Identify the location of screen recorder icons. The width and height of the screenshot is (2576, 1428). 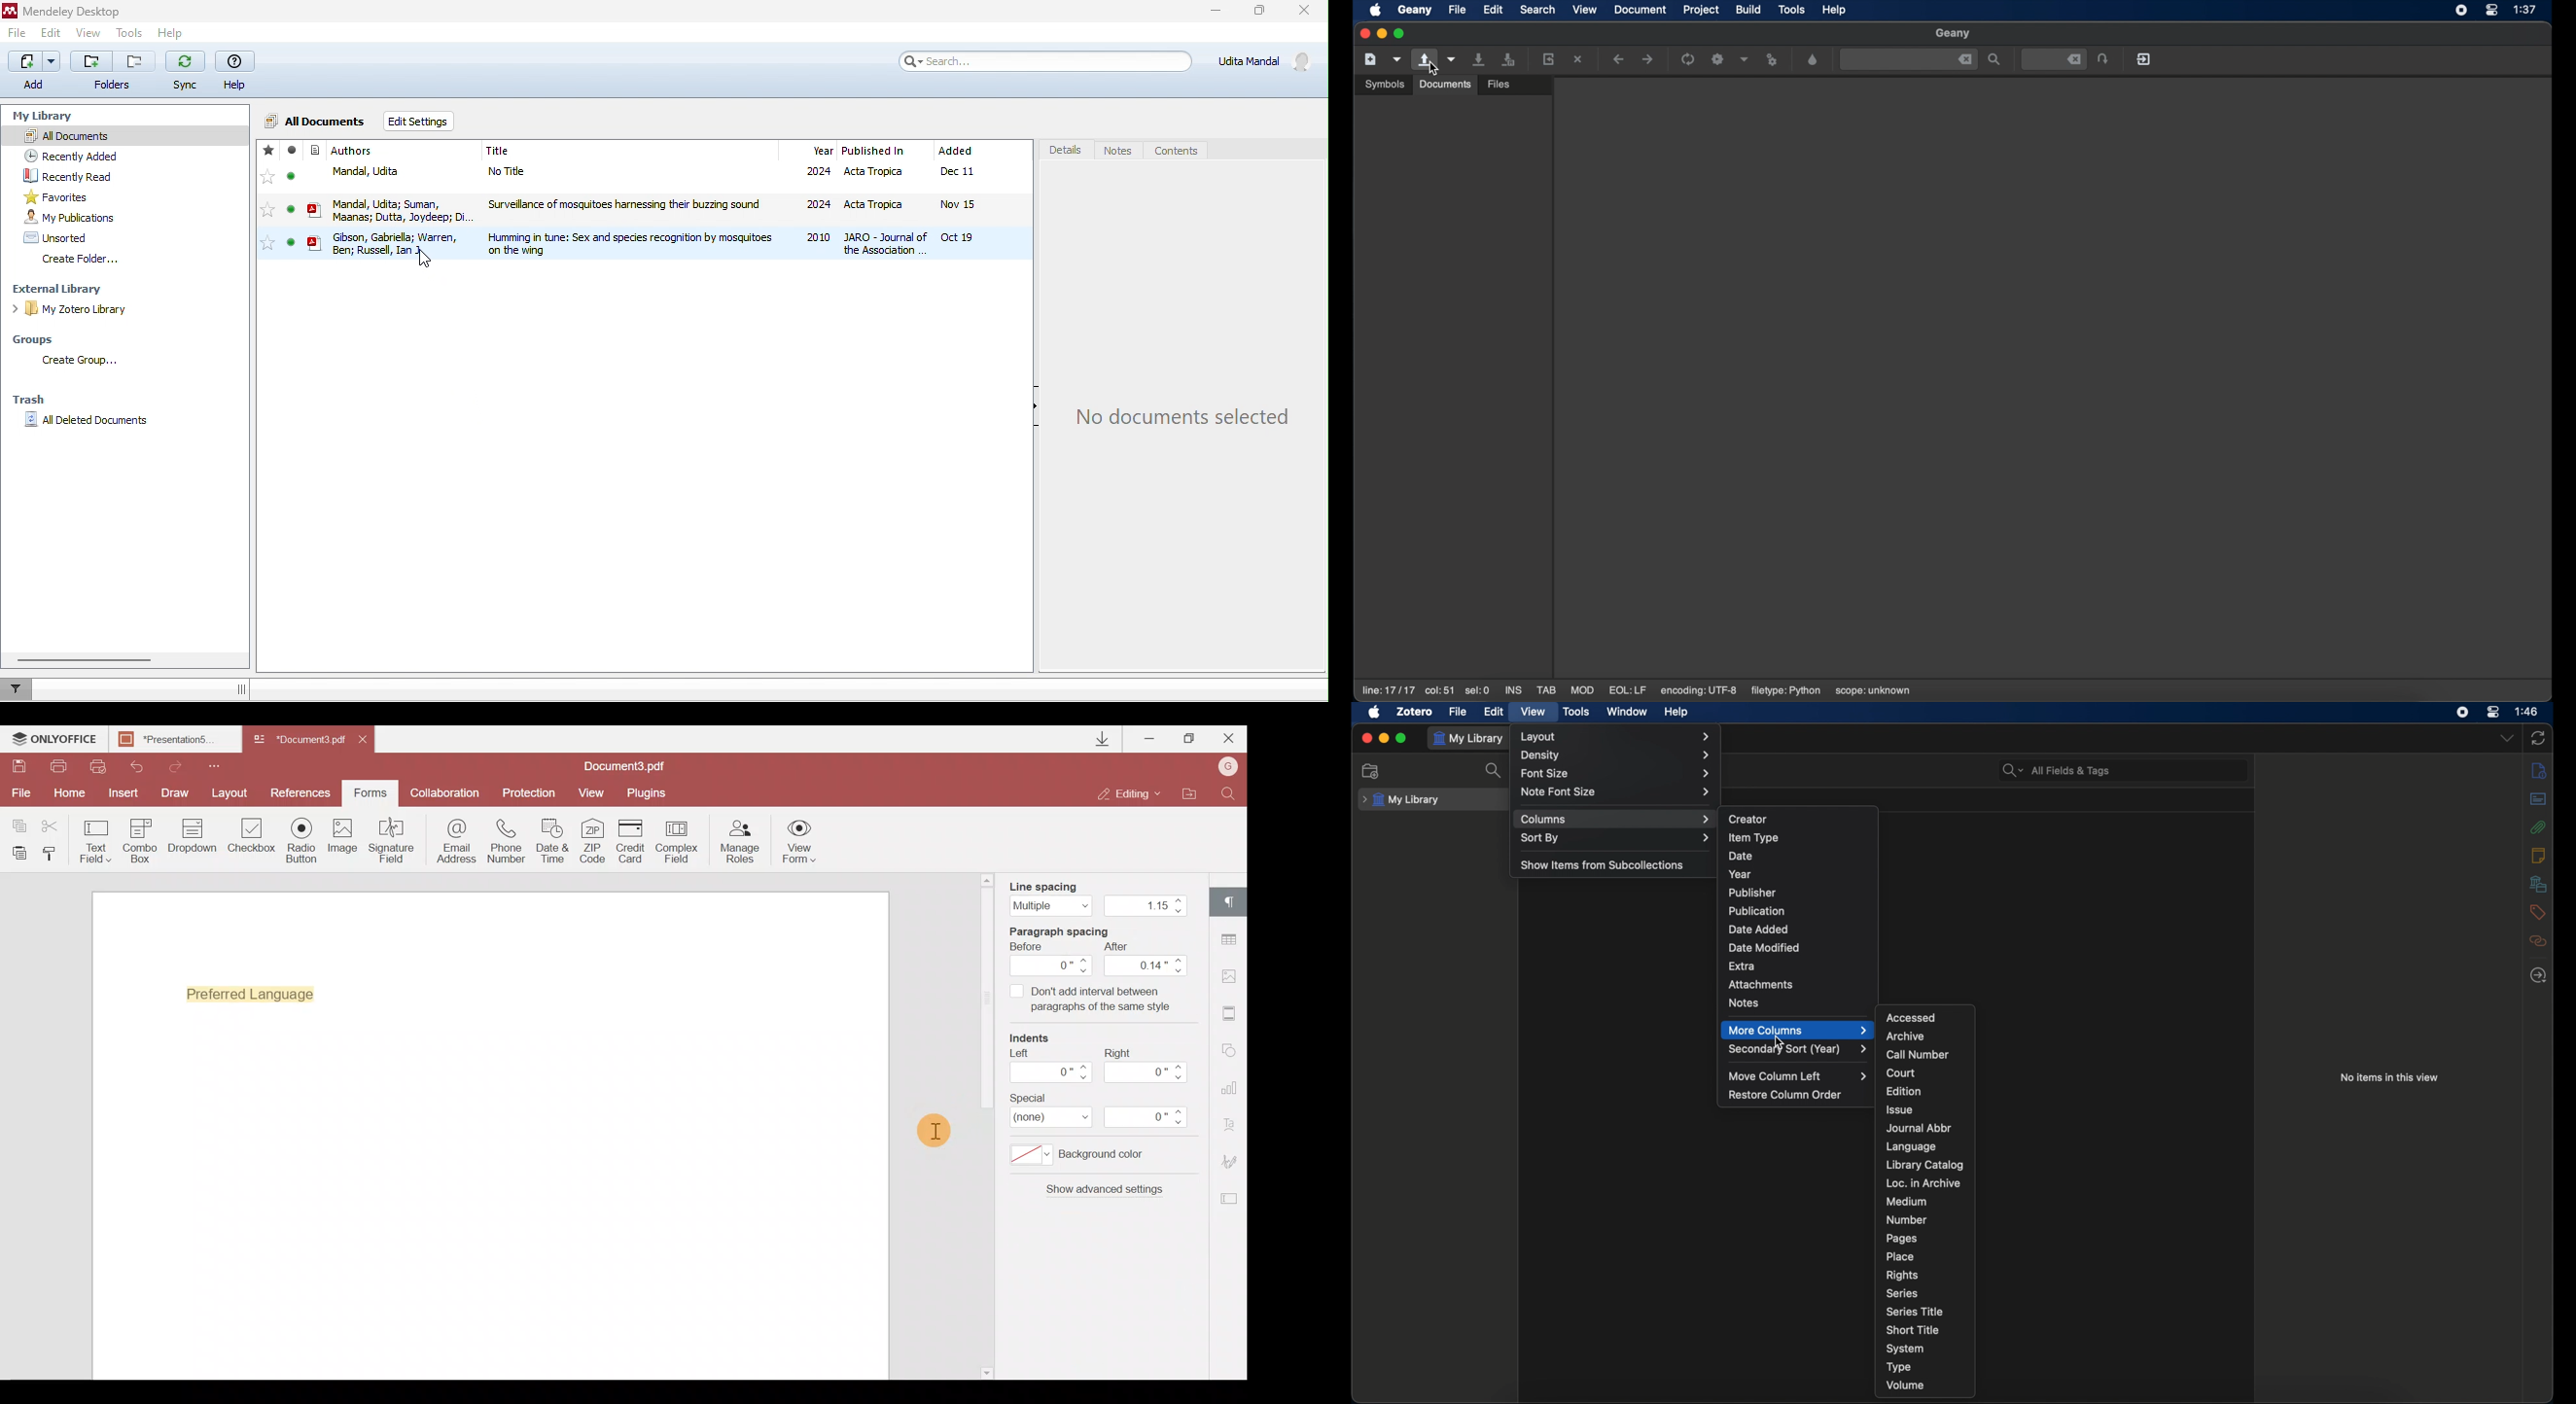
(2461, 10).